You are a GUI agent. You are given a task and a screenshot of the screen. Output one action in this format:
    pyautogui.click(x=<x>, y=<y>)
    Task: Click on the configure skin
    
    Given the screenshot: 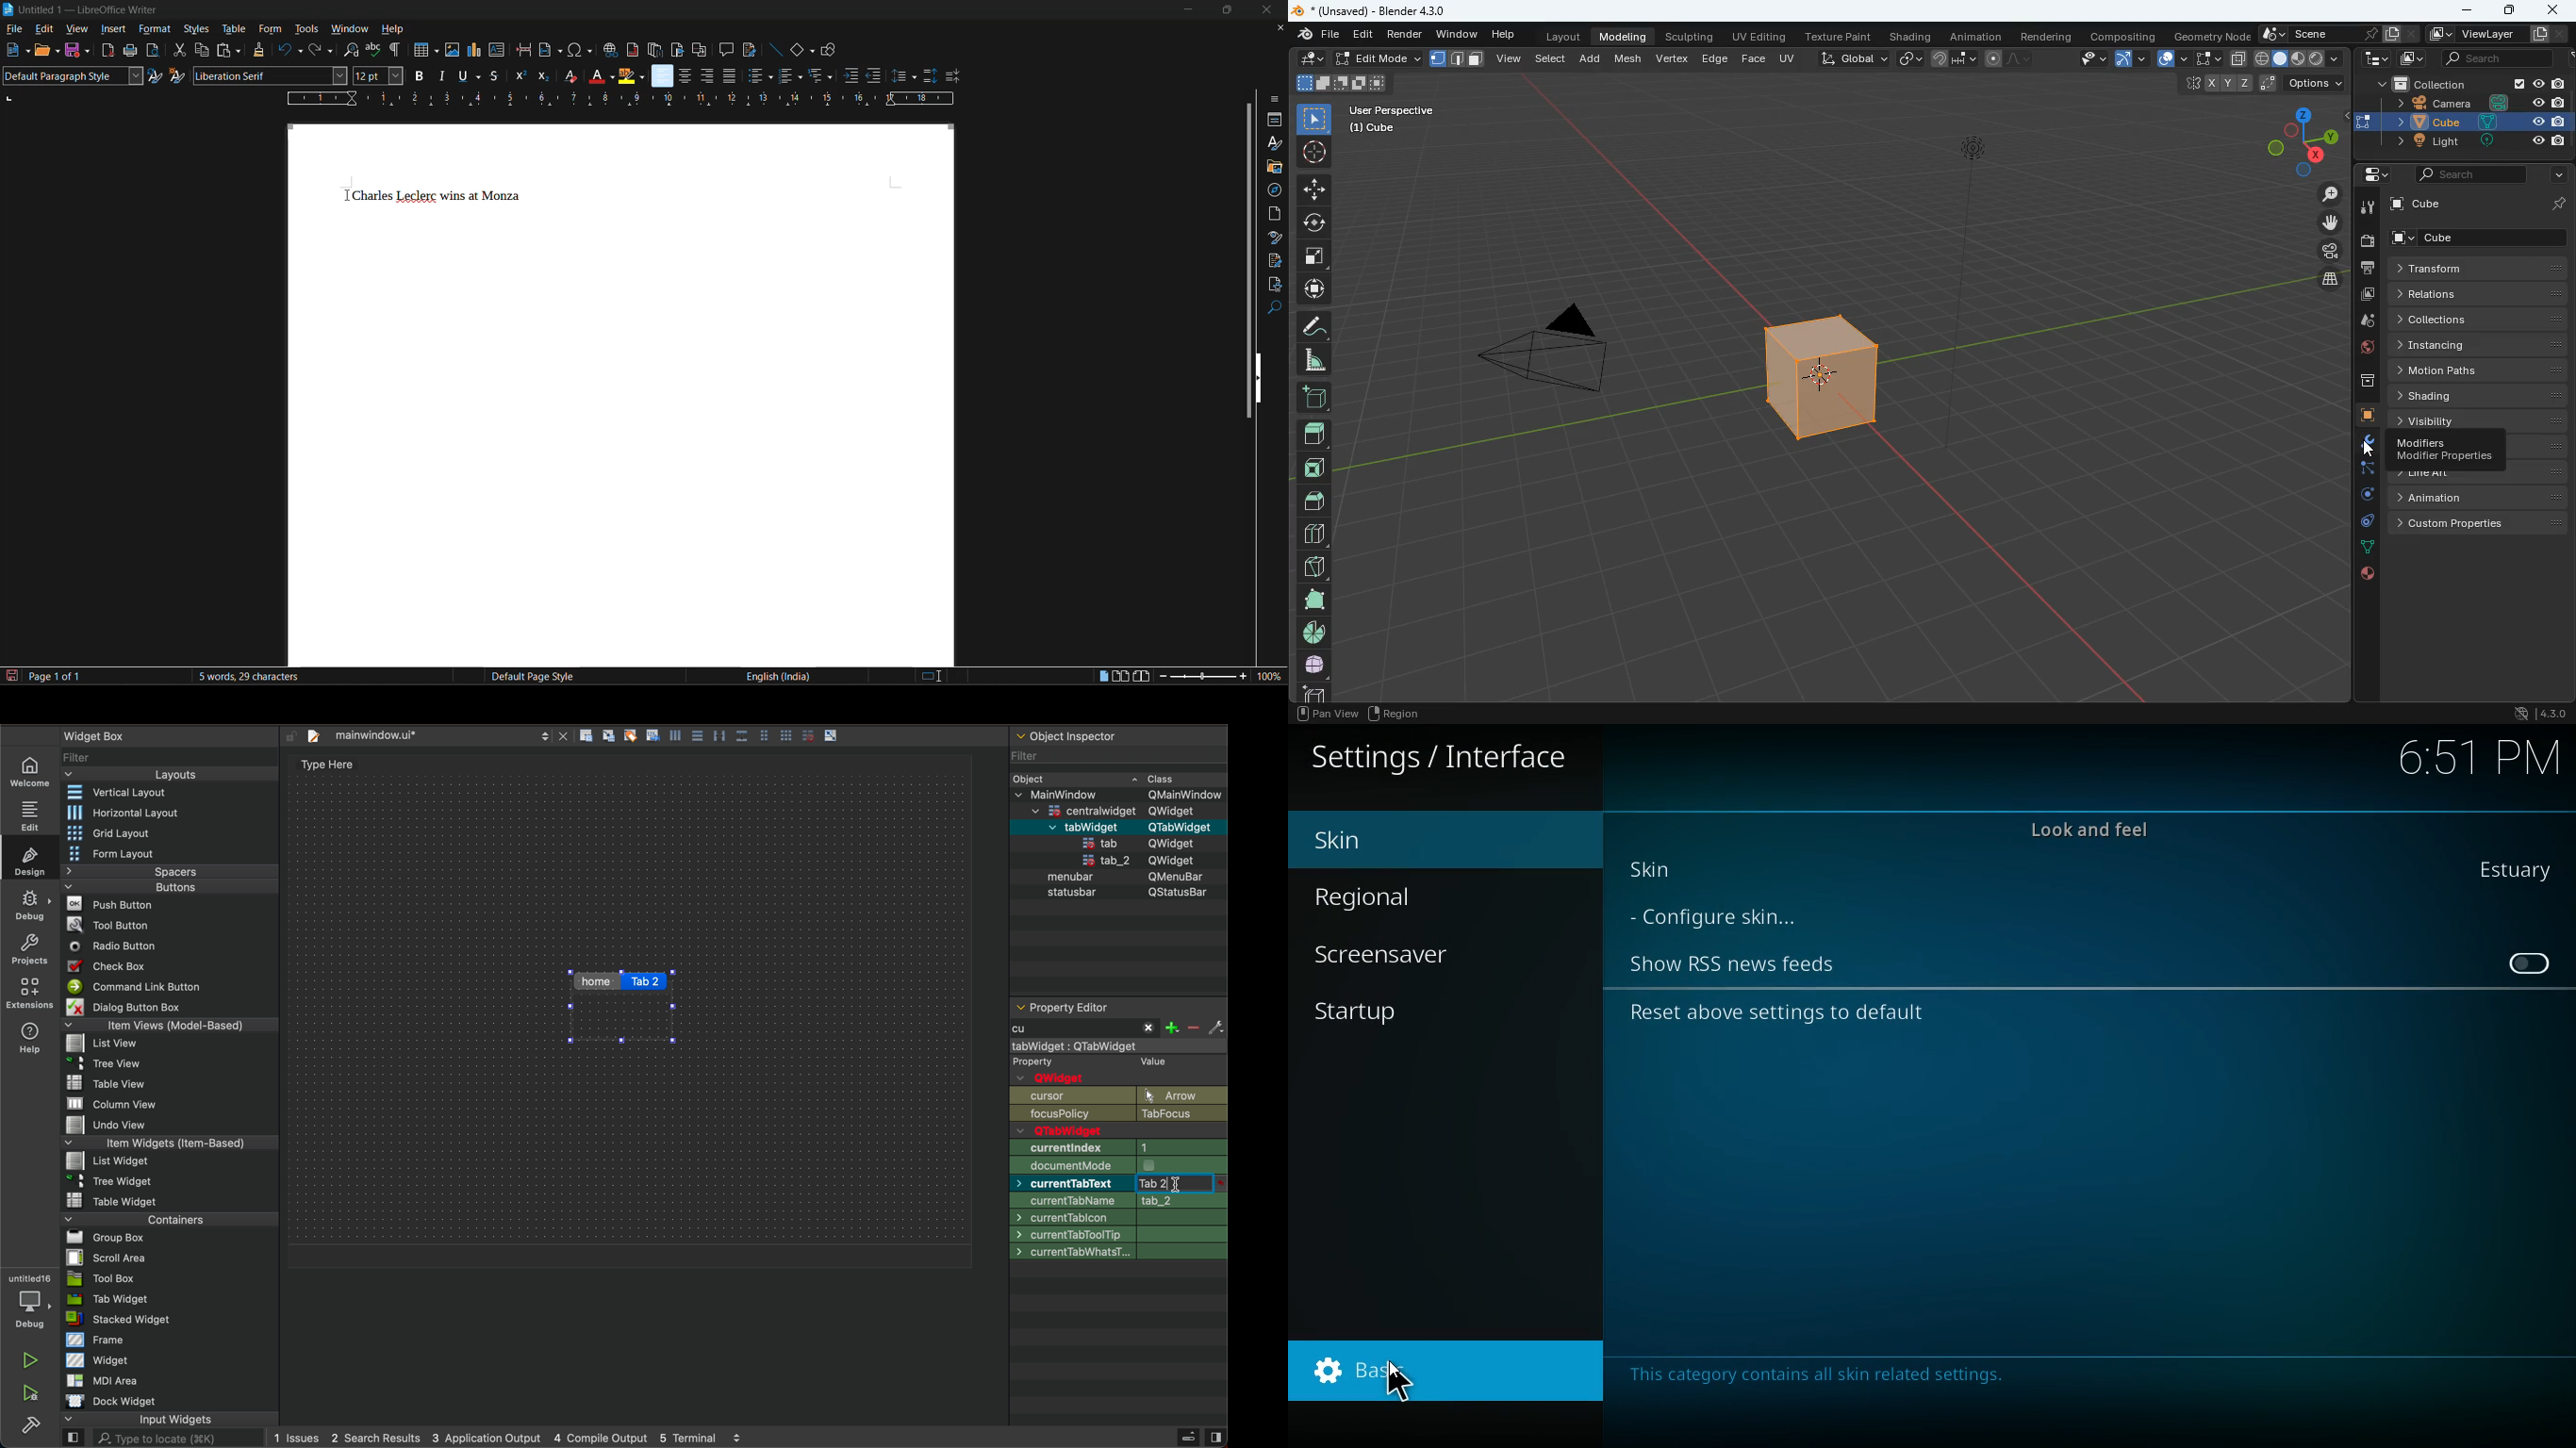 What is the action you would take?
    pyautogui.click(x=1721, y=913)
    